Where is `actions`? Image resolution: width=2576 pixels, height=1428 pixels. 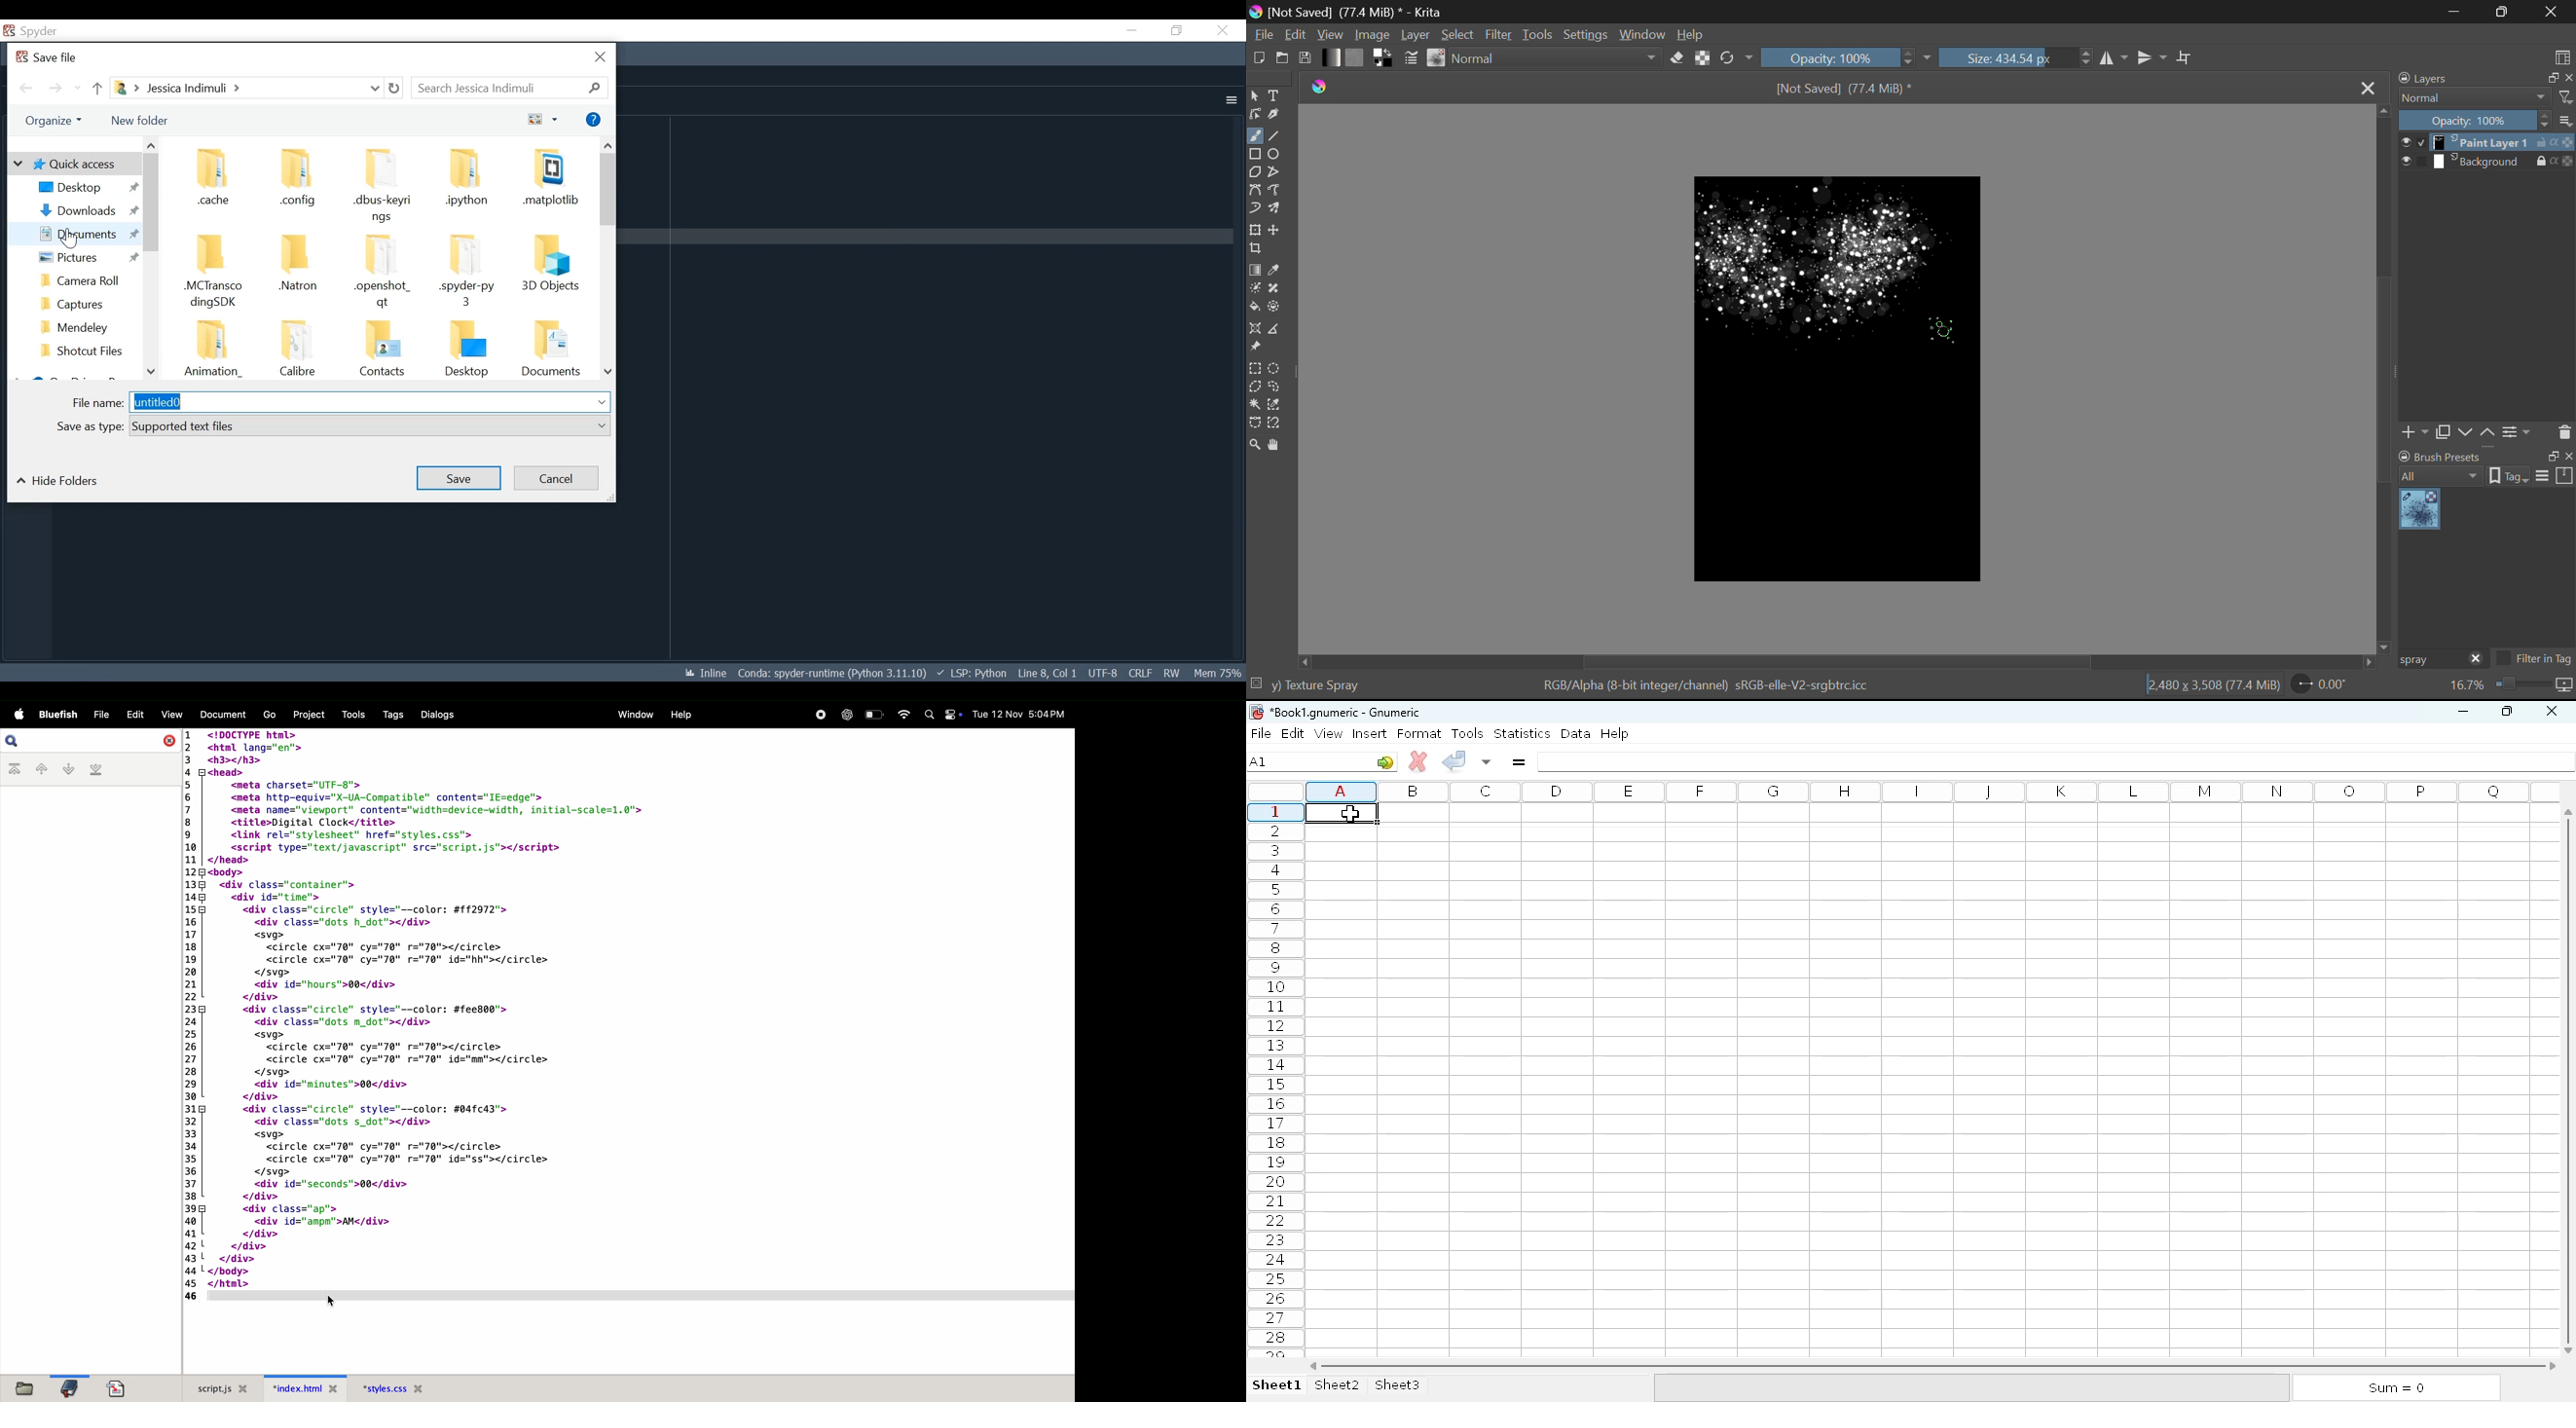
actions is located at coordinates (2555, 161).